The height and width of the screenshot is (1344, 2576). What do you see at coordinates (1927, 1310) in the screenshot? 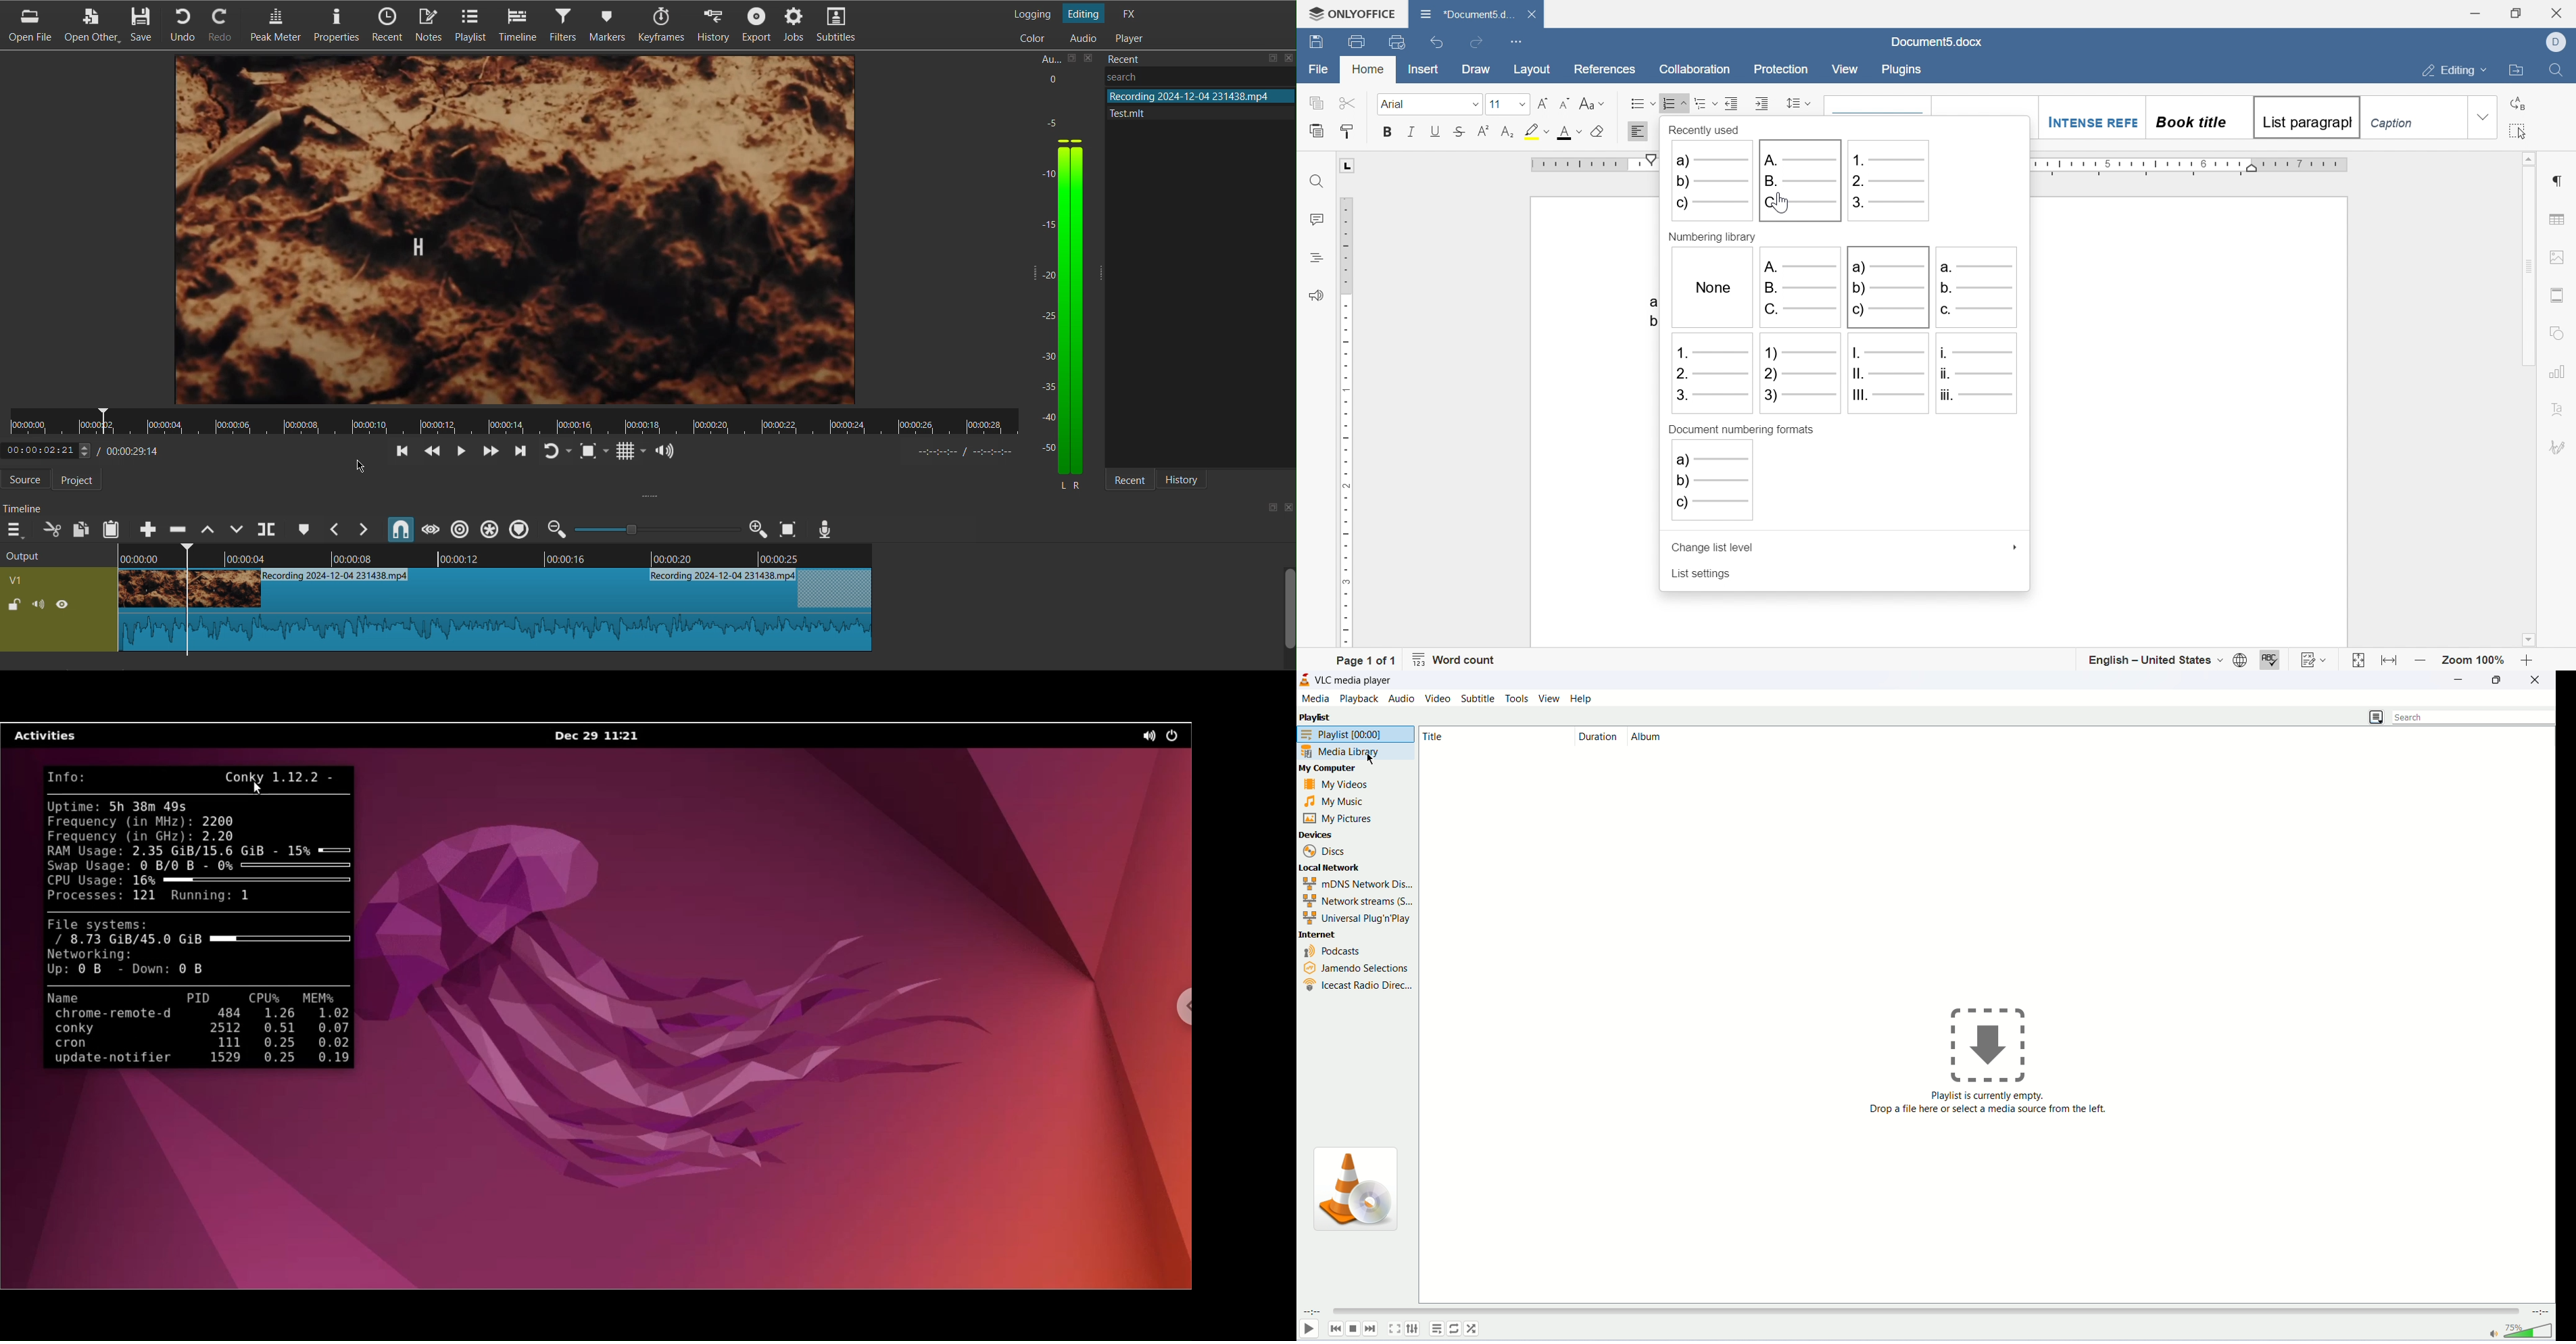
I see `progress bar` at bounding box center [1927, 1310].